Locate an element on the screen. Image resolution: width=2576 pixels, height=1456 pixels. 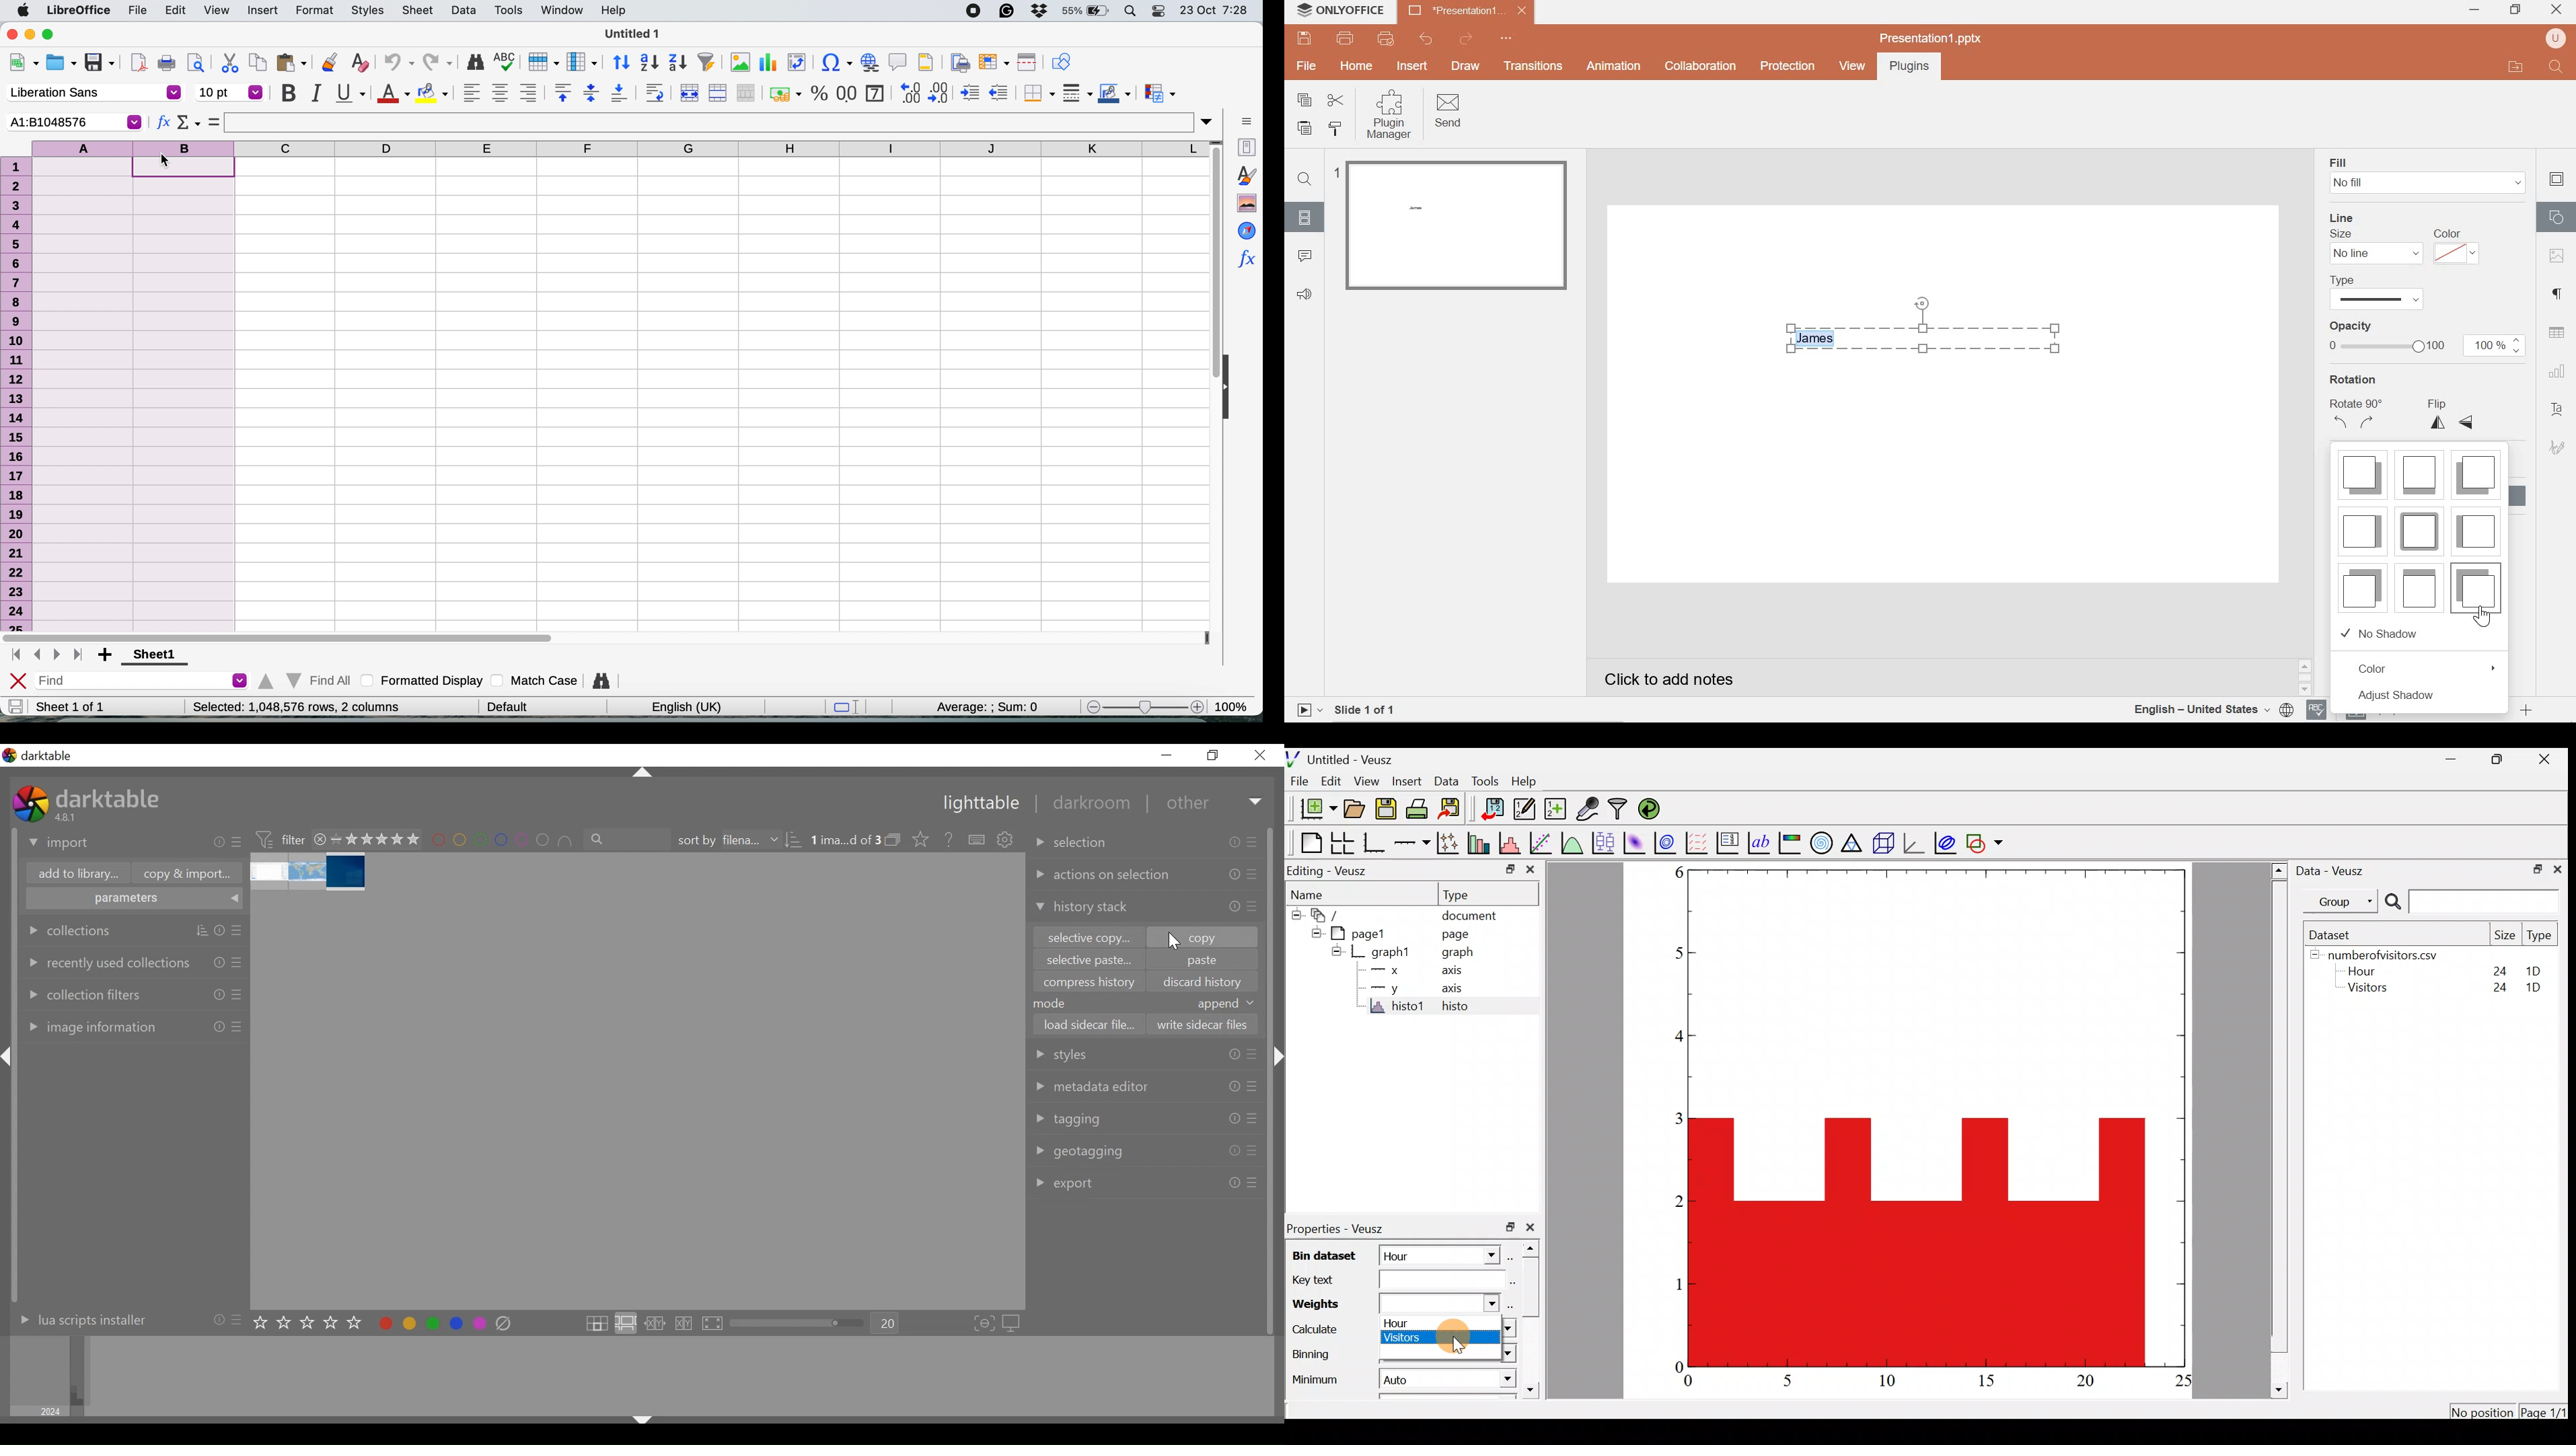
borders is located at coordinates (1037, 92).